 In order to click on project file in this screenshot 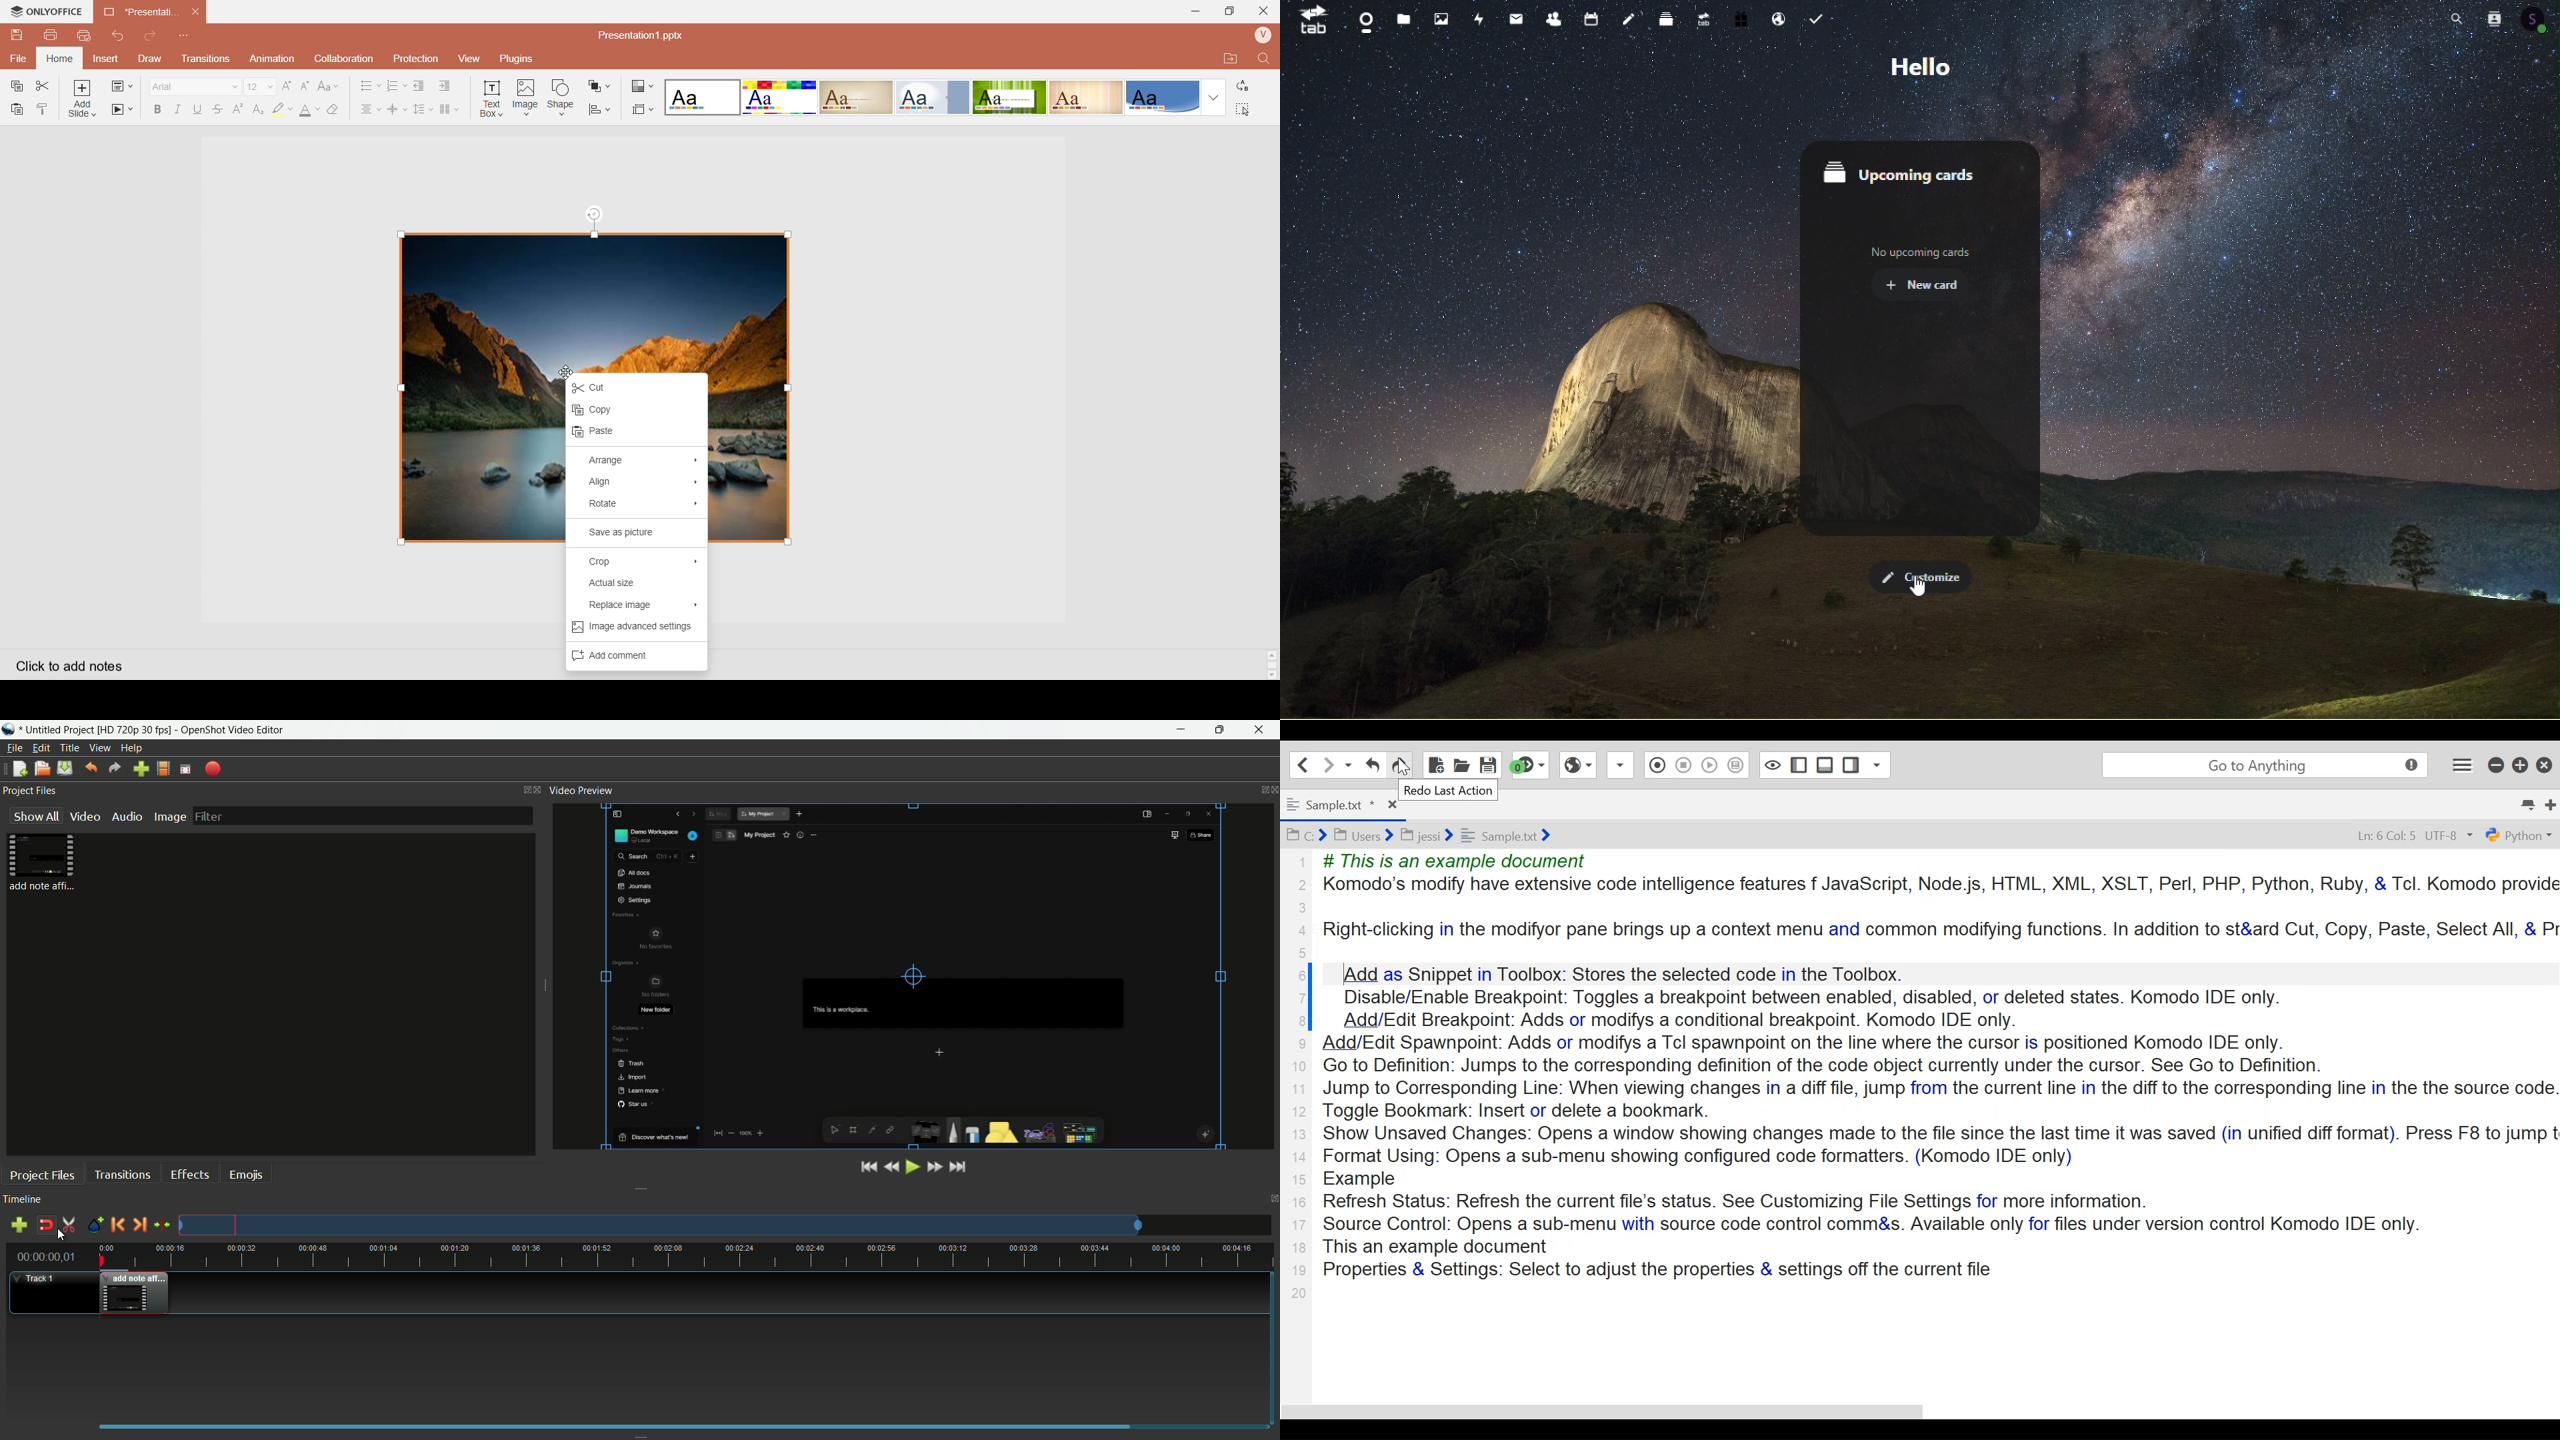, I will do `click(43, 862)`.